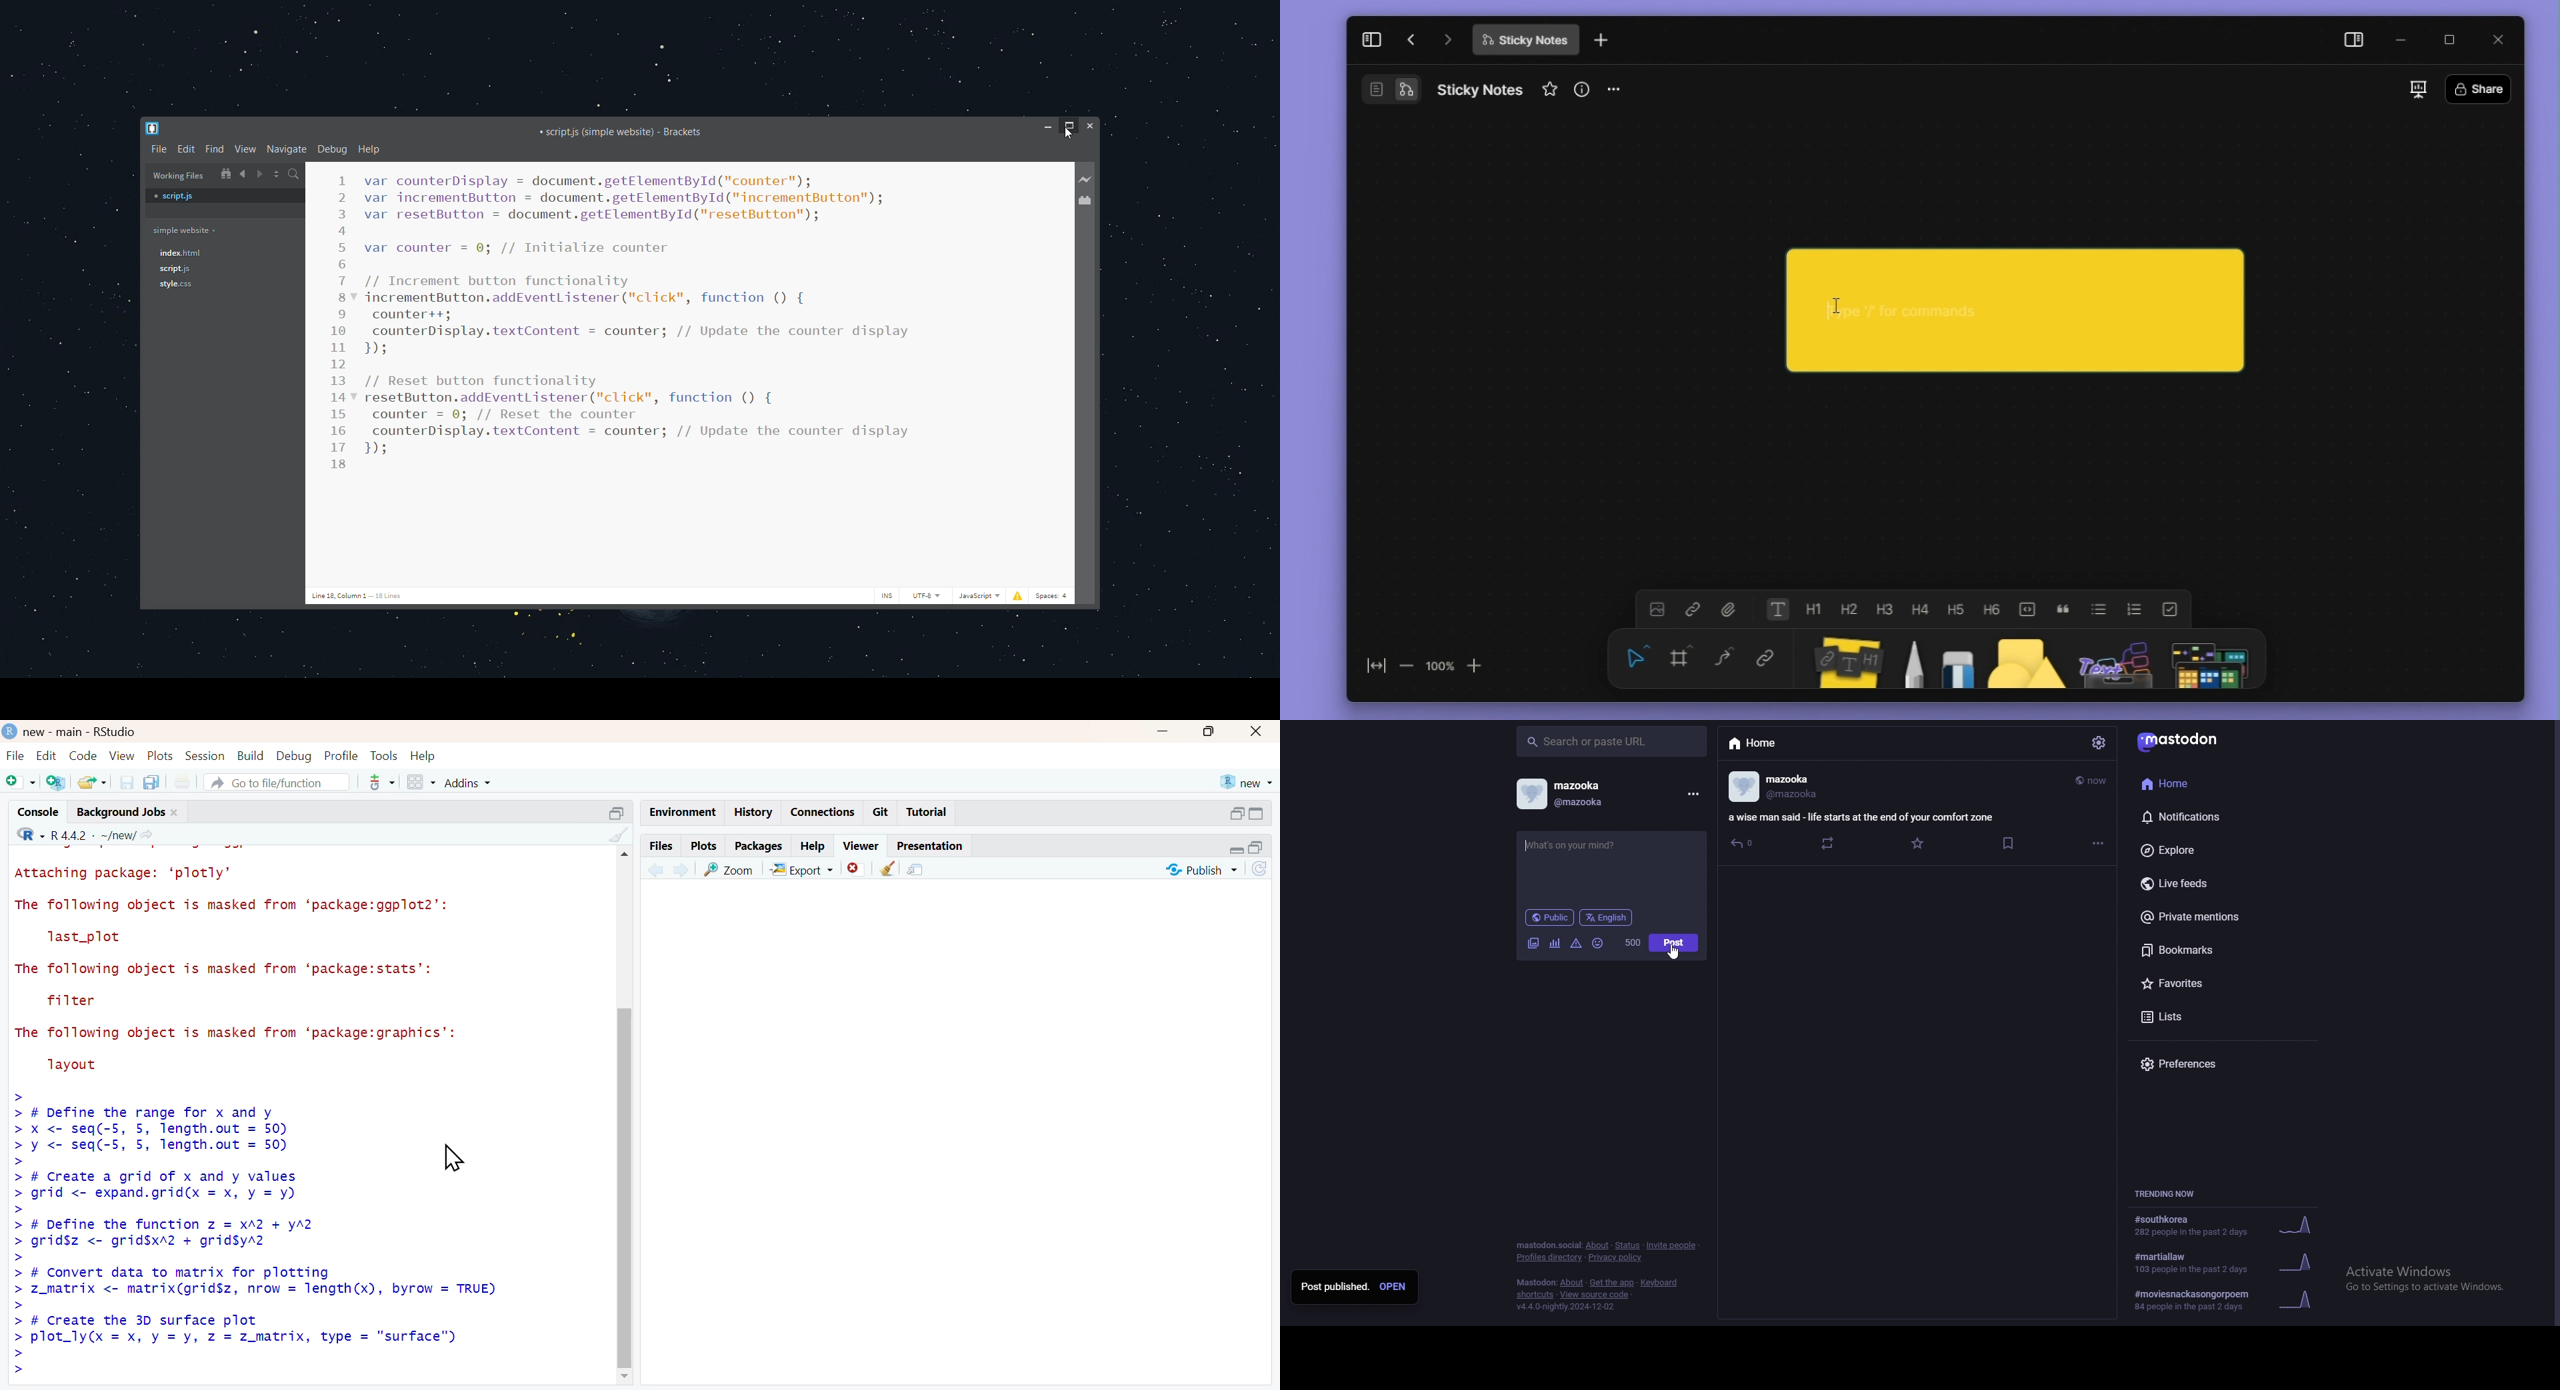 Image resolution: width=2576 pixels, height=1400 pixels. Describe the element at coordinates (81, 756) in the screenshot. I see `code` at that location.